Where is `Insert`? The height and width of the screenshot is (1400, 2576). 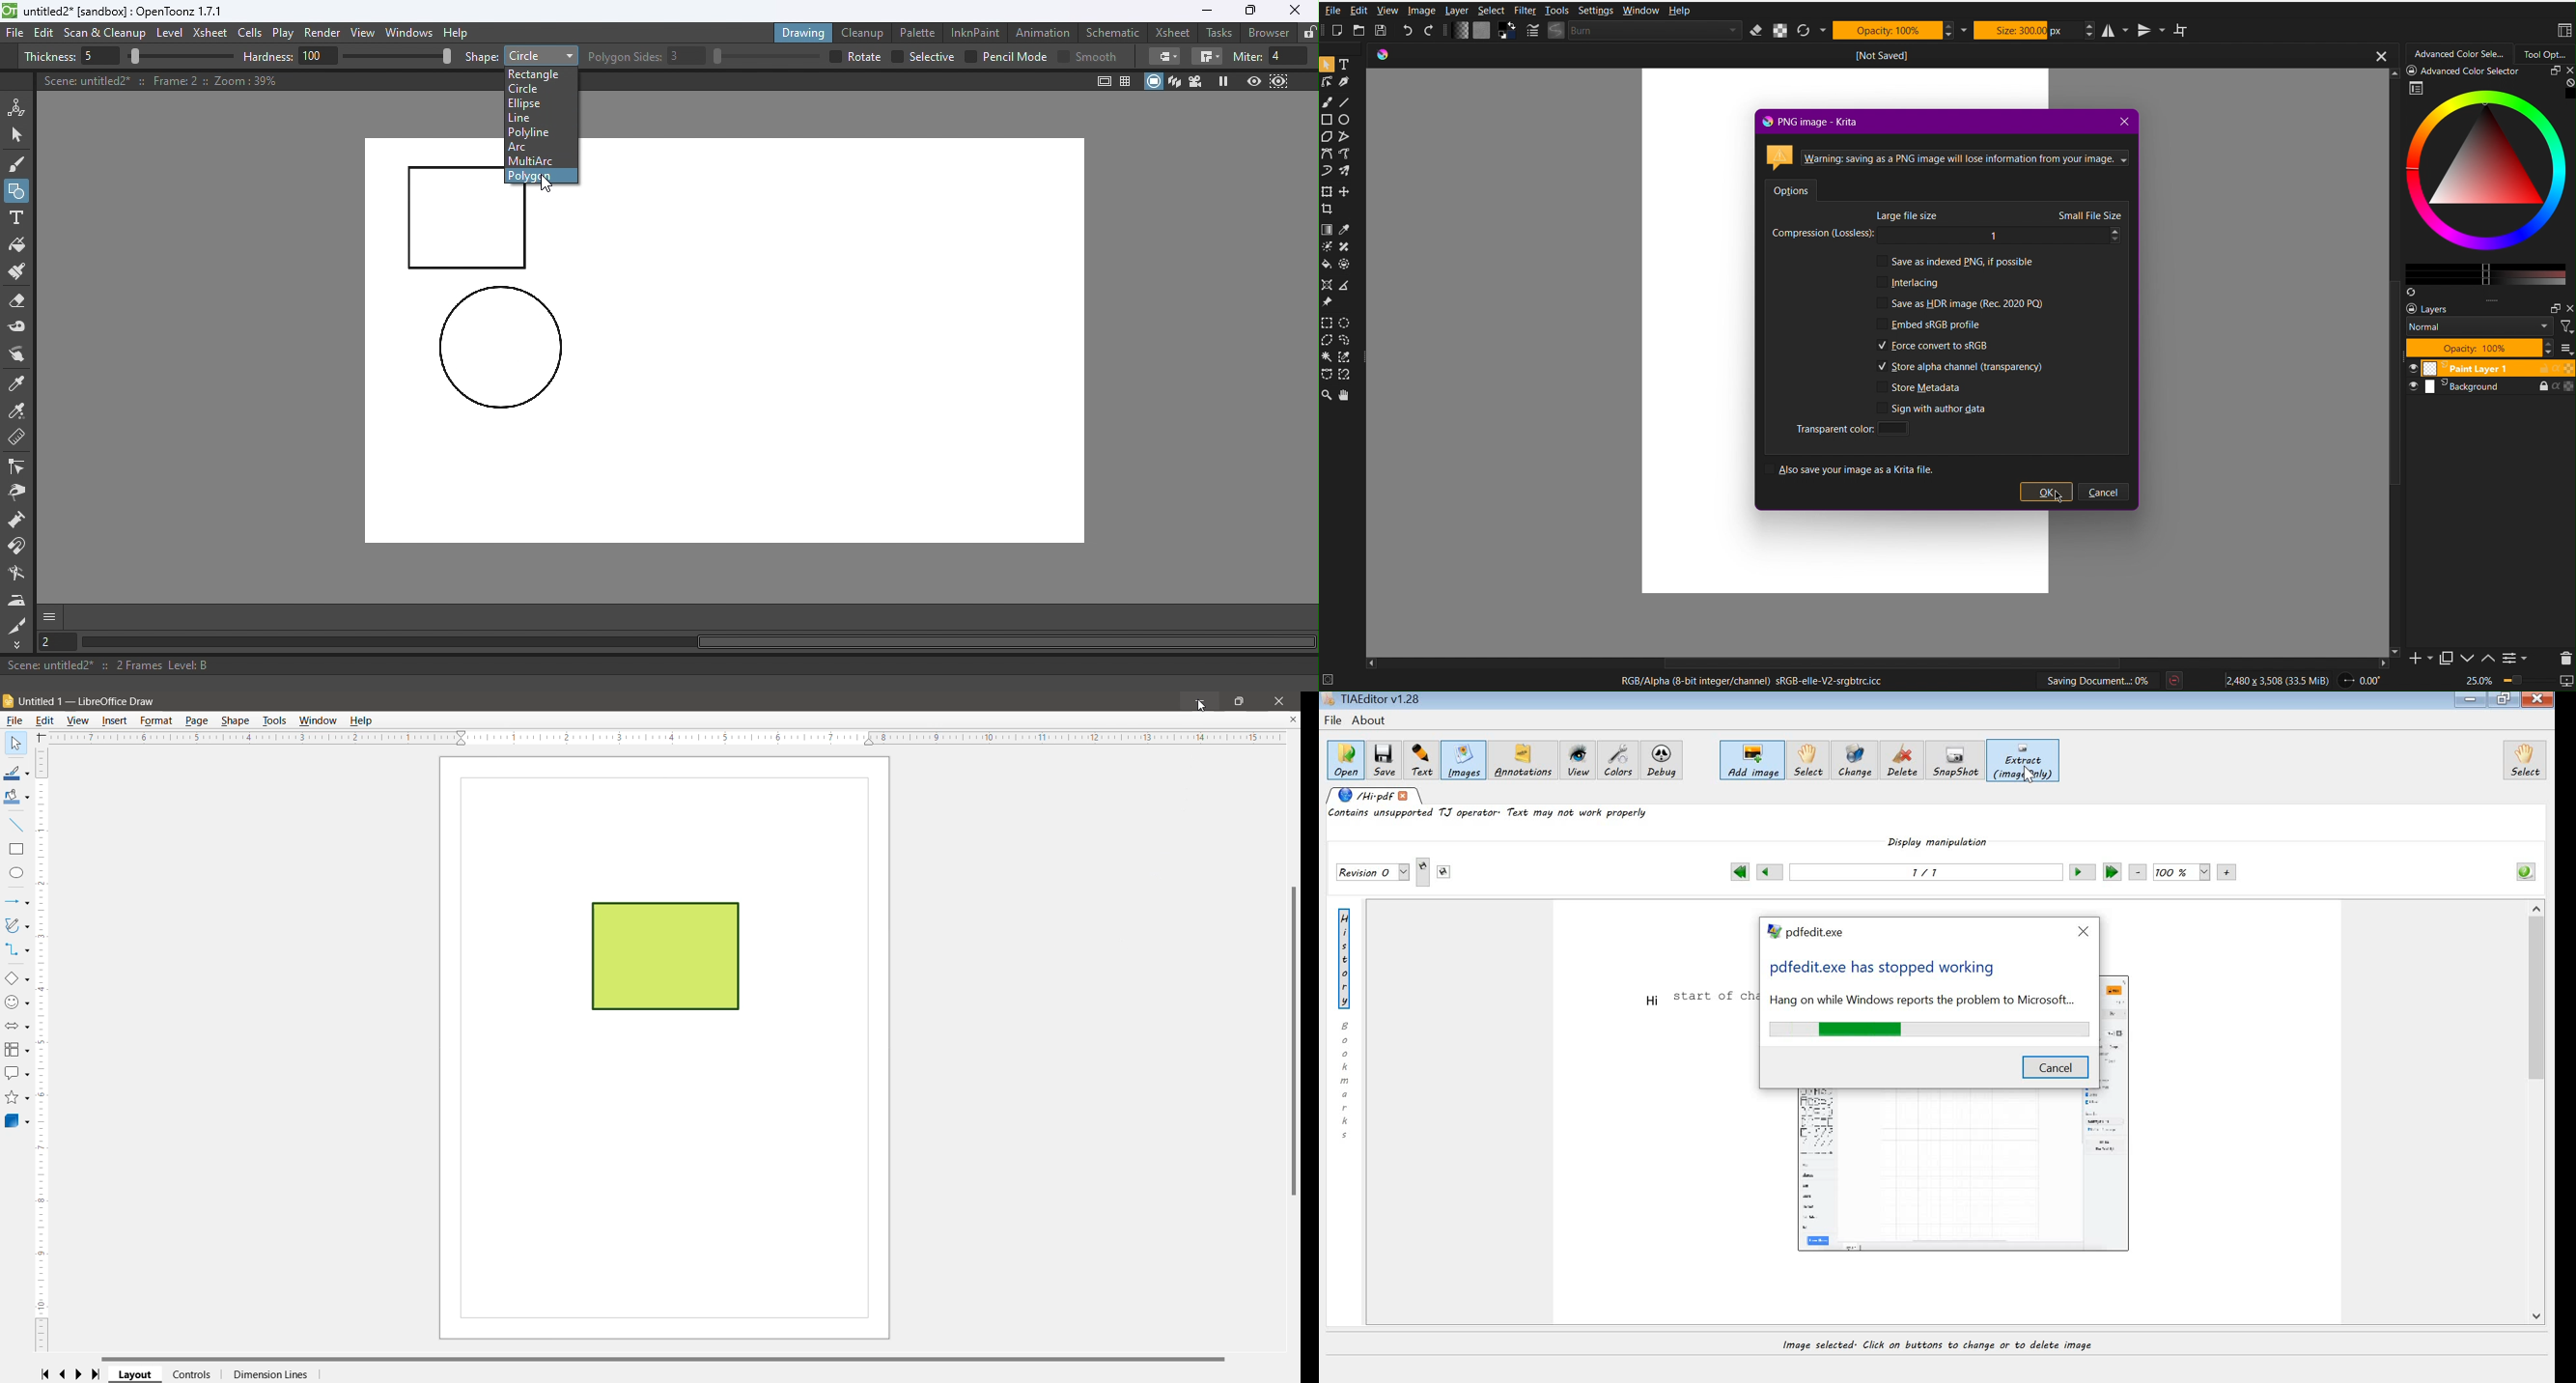 Insert is located at coordinates (115, 721).